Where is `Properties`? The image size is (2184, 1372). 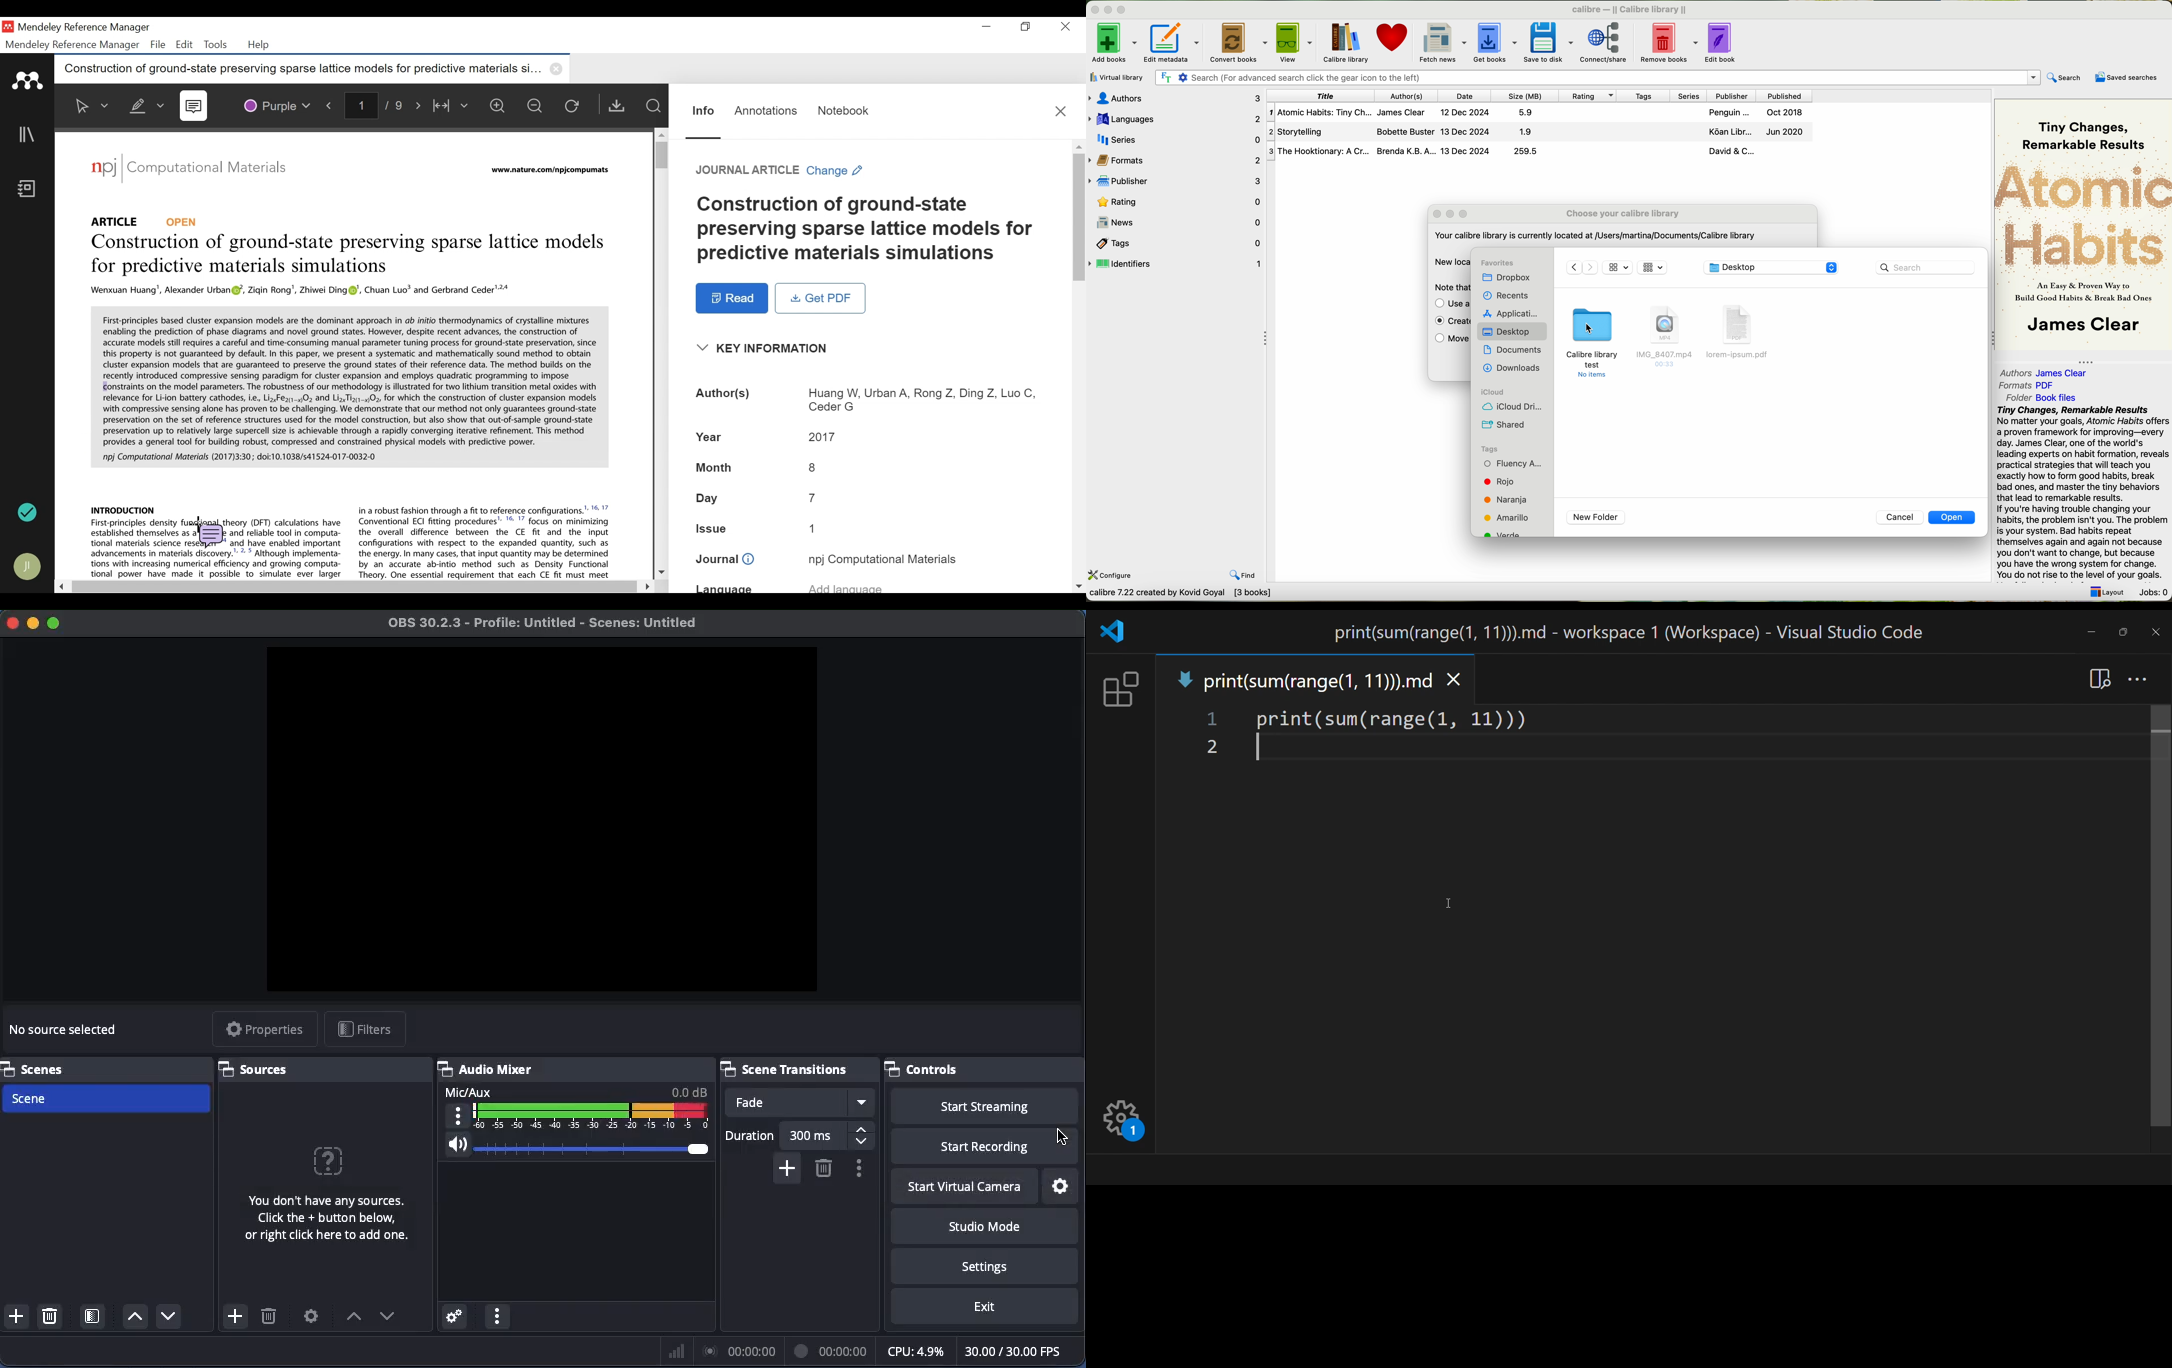 Properties is located at coordinates (264, 1030).